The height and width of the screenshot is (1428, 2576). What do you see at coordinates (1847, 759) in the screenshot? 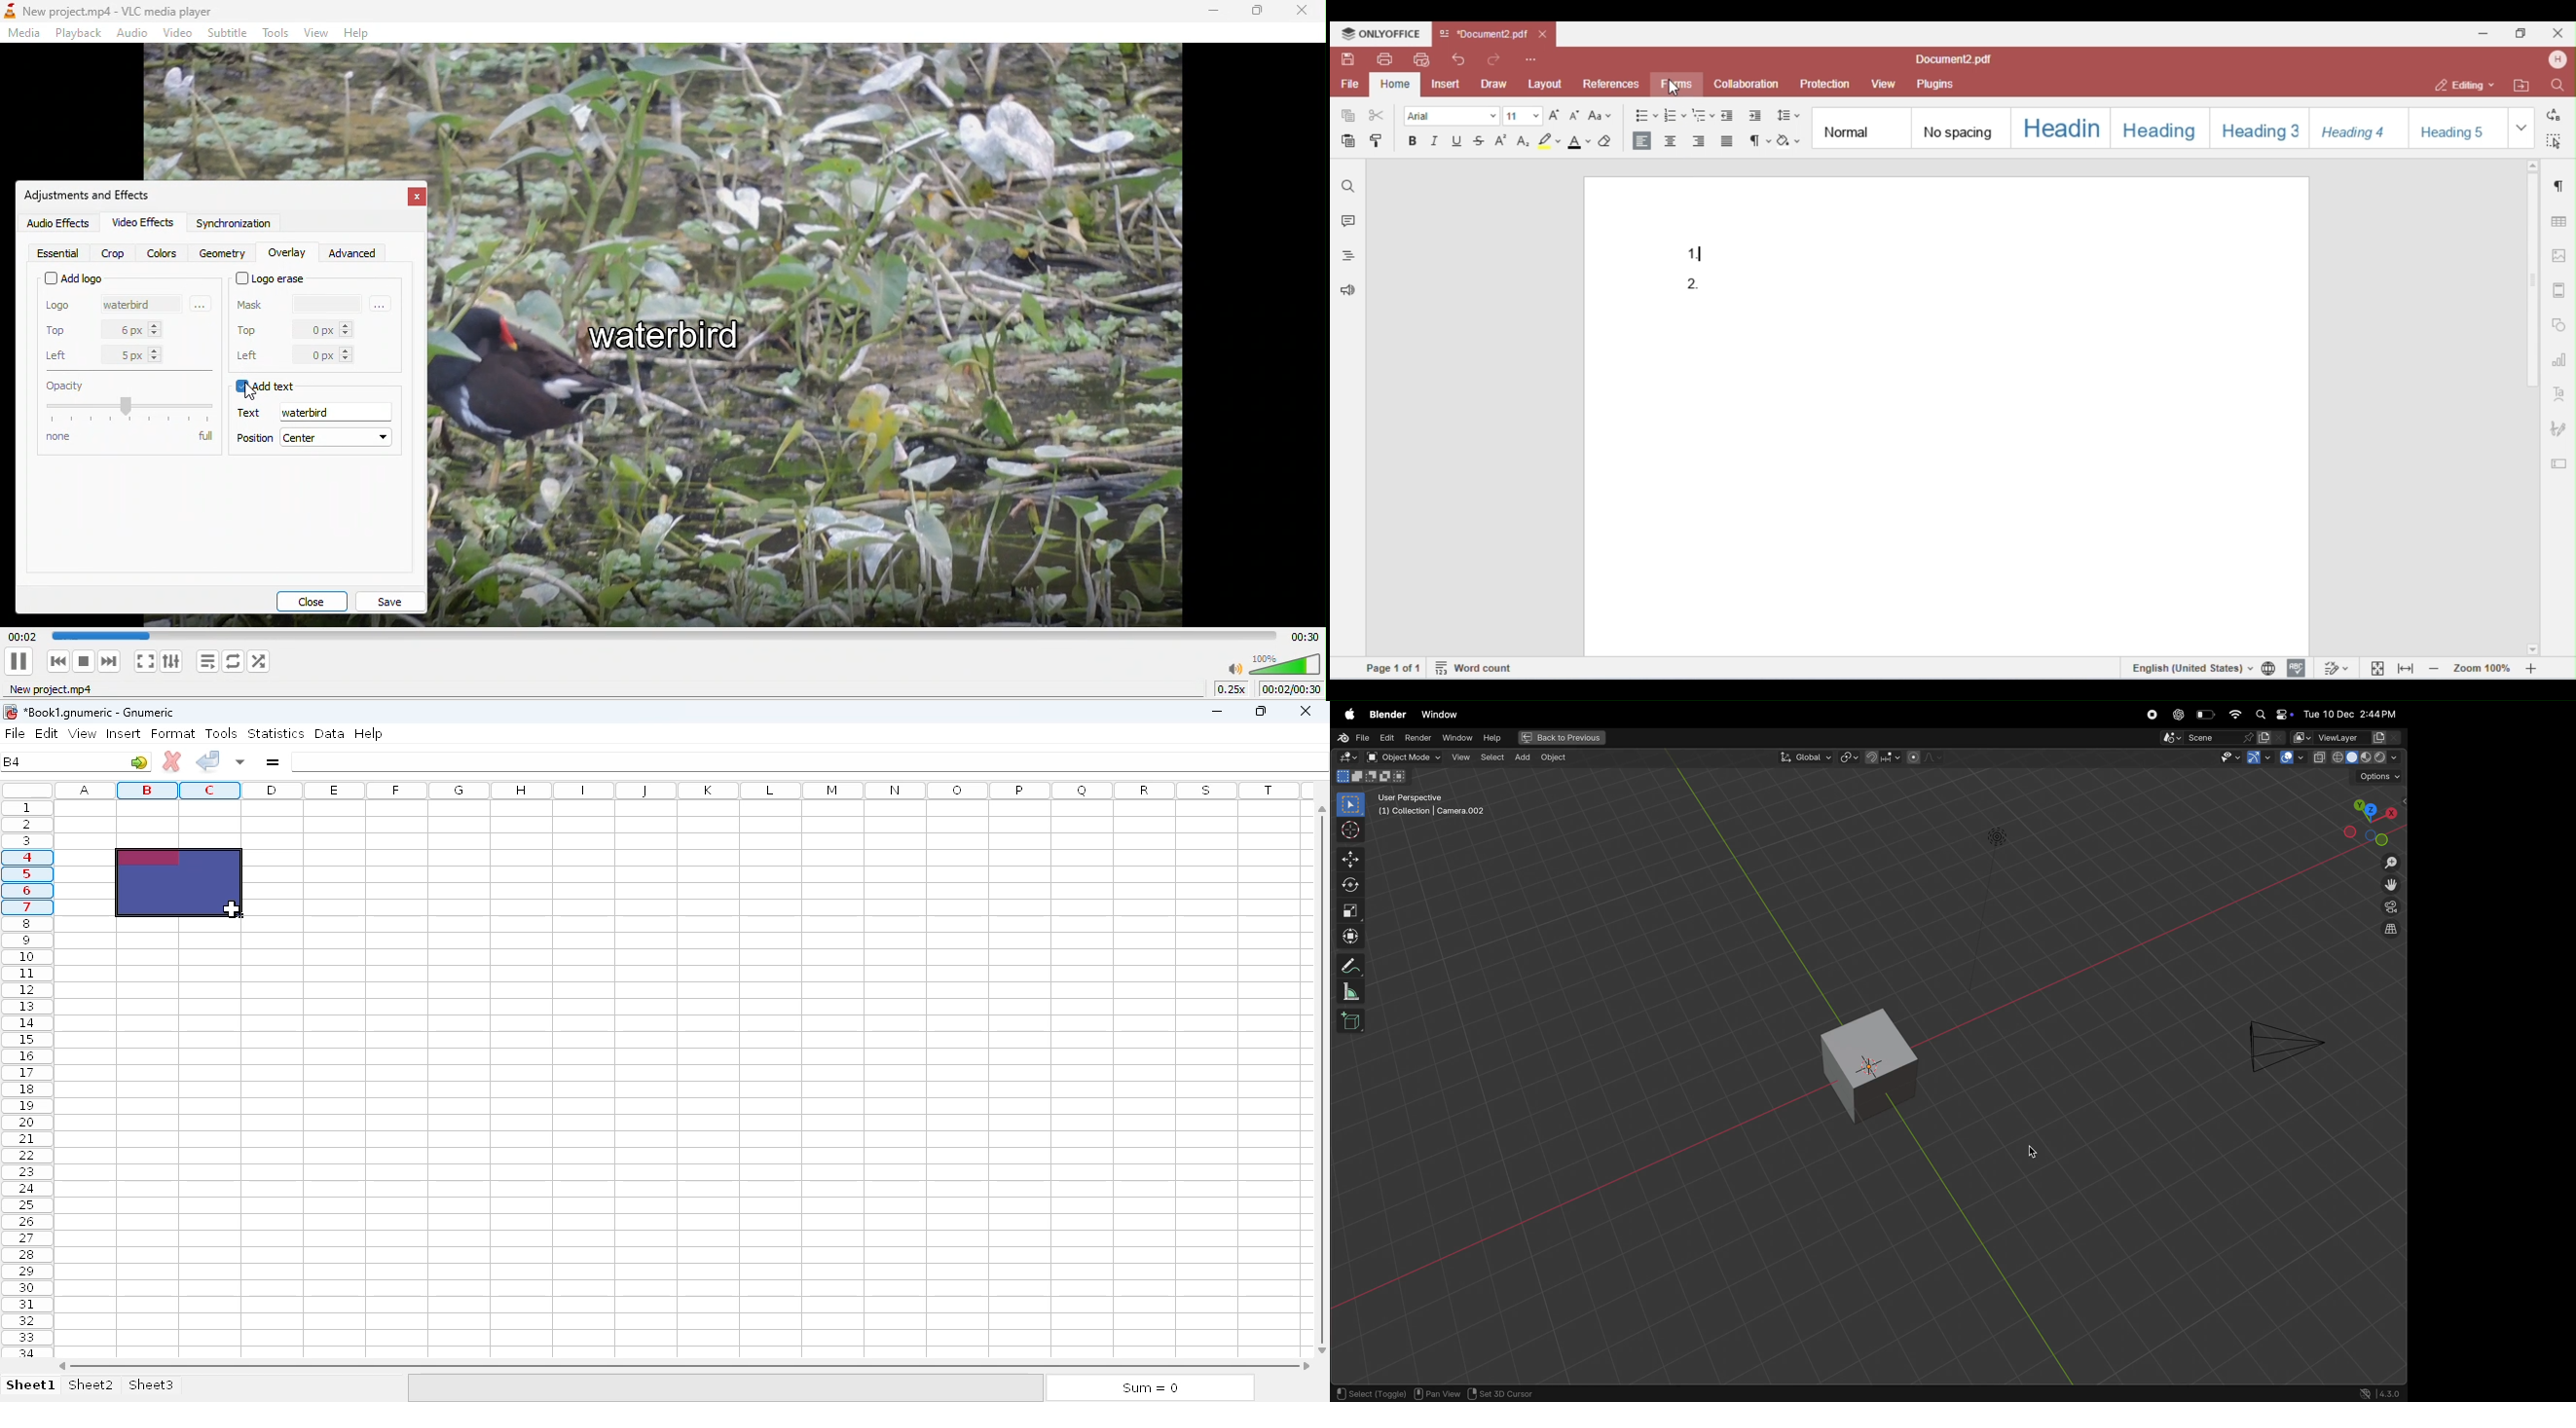
I see `pviot point` at bounding box center [1847, 759].